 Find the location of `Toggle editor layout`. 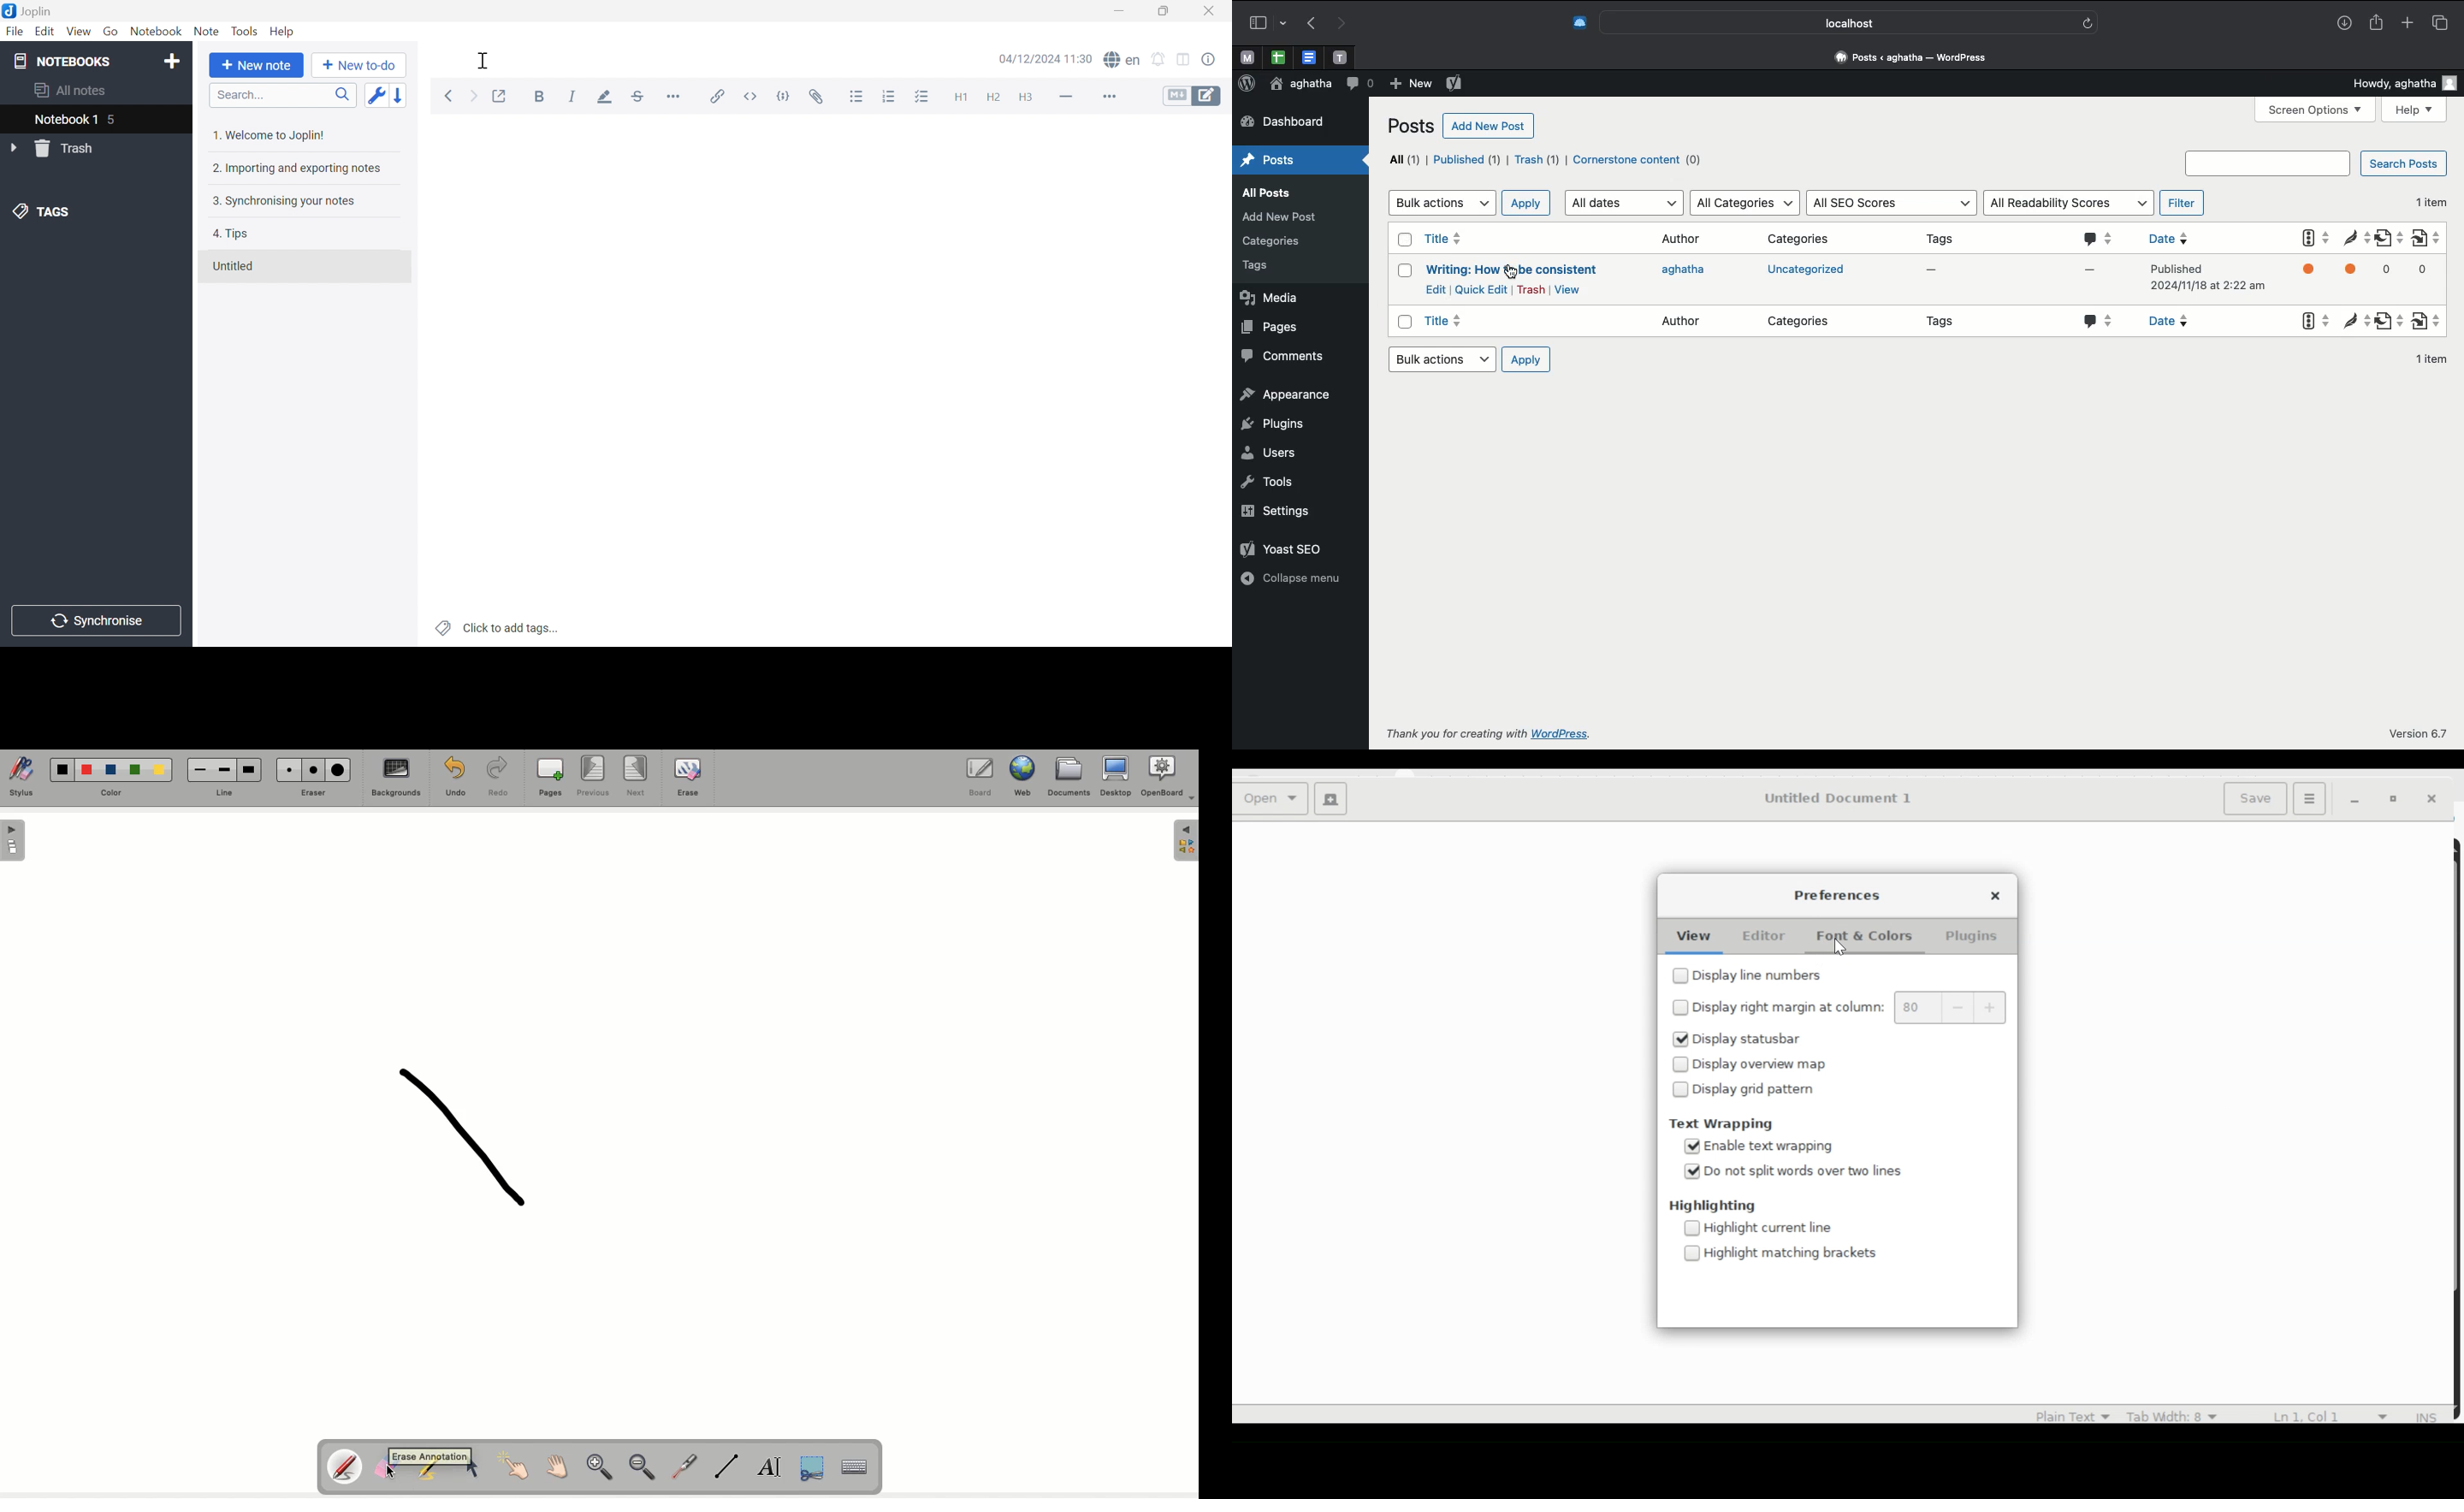

Toggle editor layout is located at coordinates (1185, 60).